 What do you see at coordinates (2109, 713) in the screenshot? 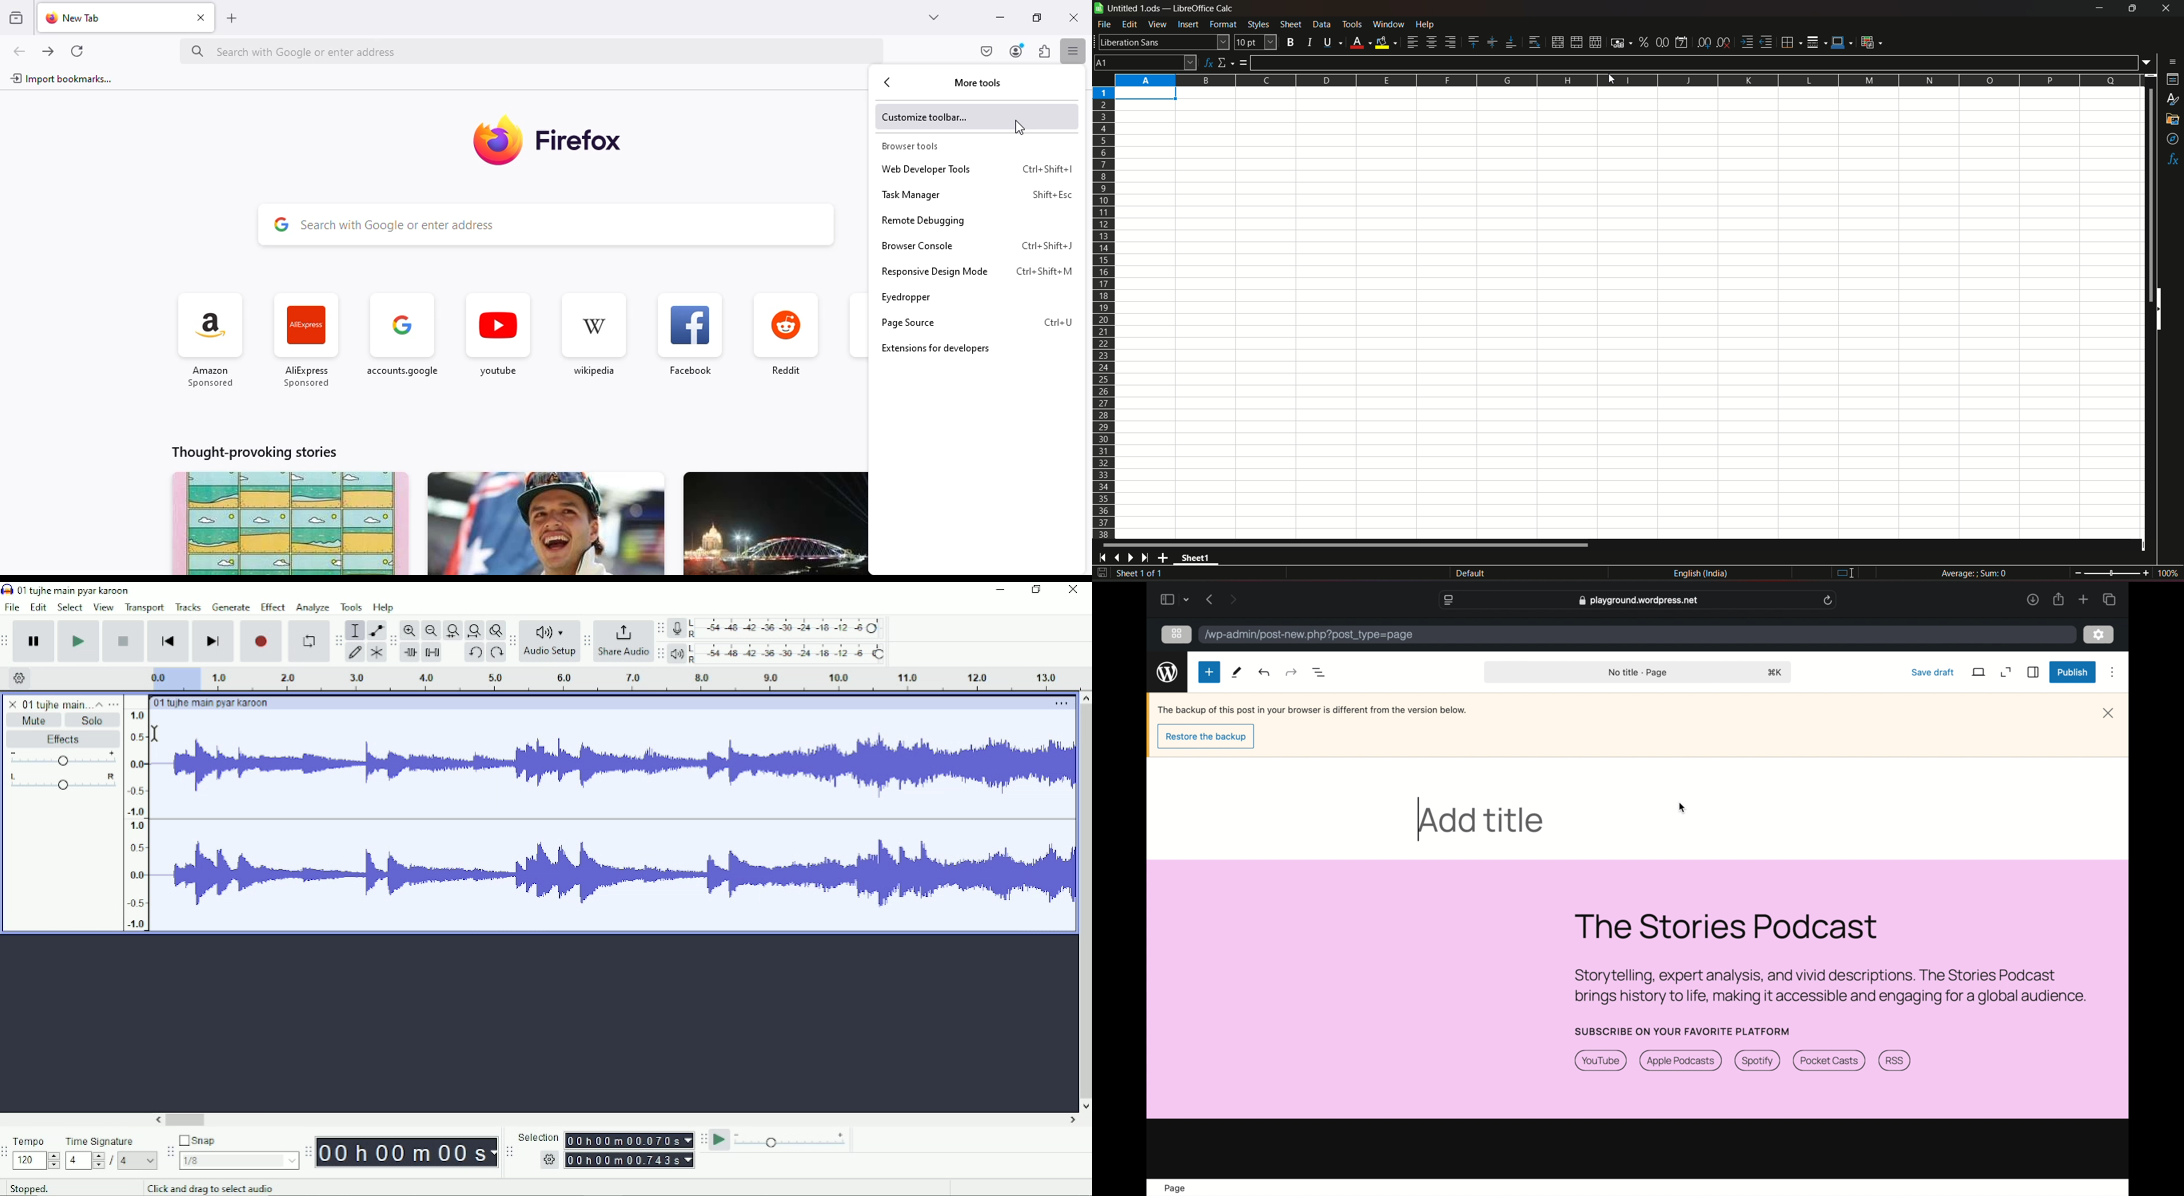
I see `close` at bounding box center [2109, 713].